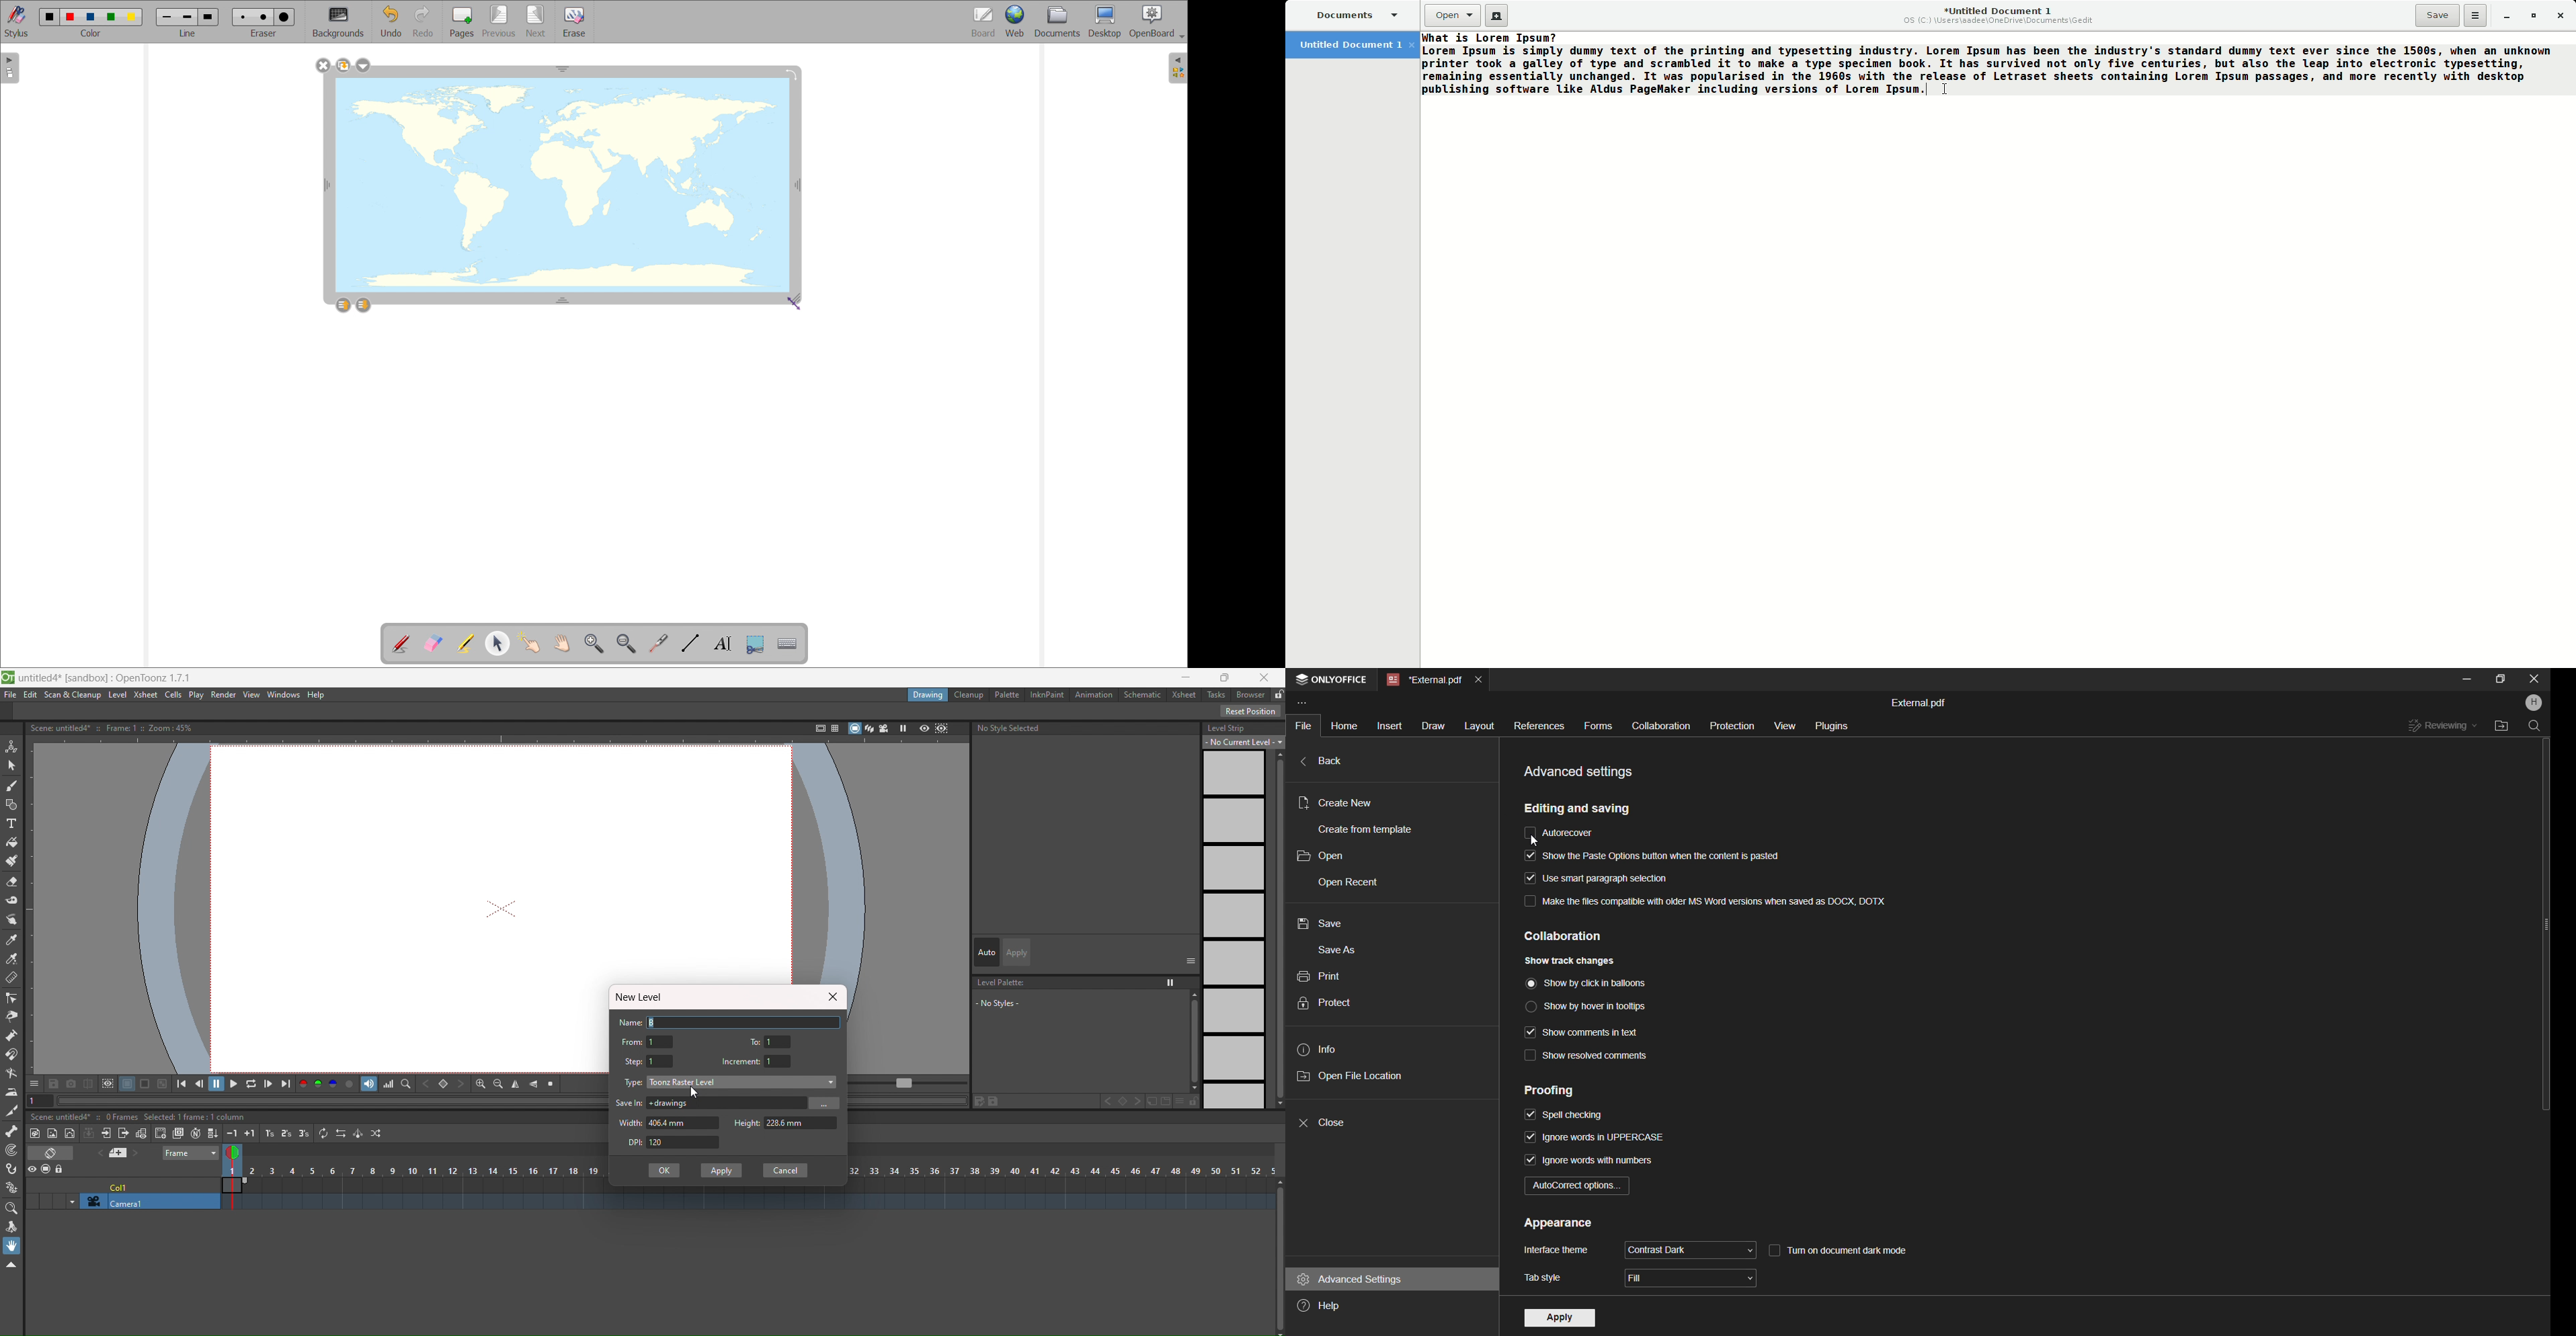 This screenshot has height=1344, width=2576. I want to click on zoom out, so click(498, 1084).